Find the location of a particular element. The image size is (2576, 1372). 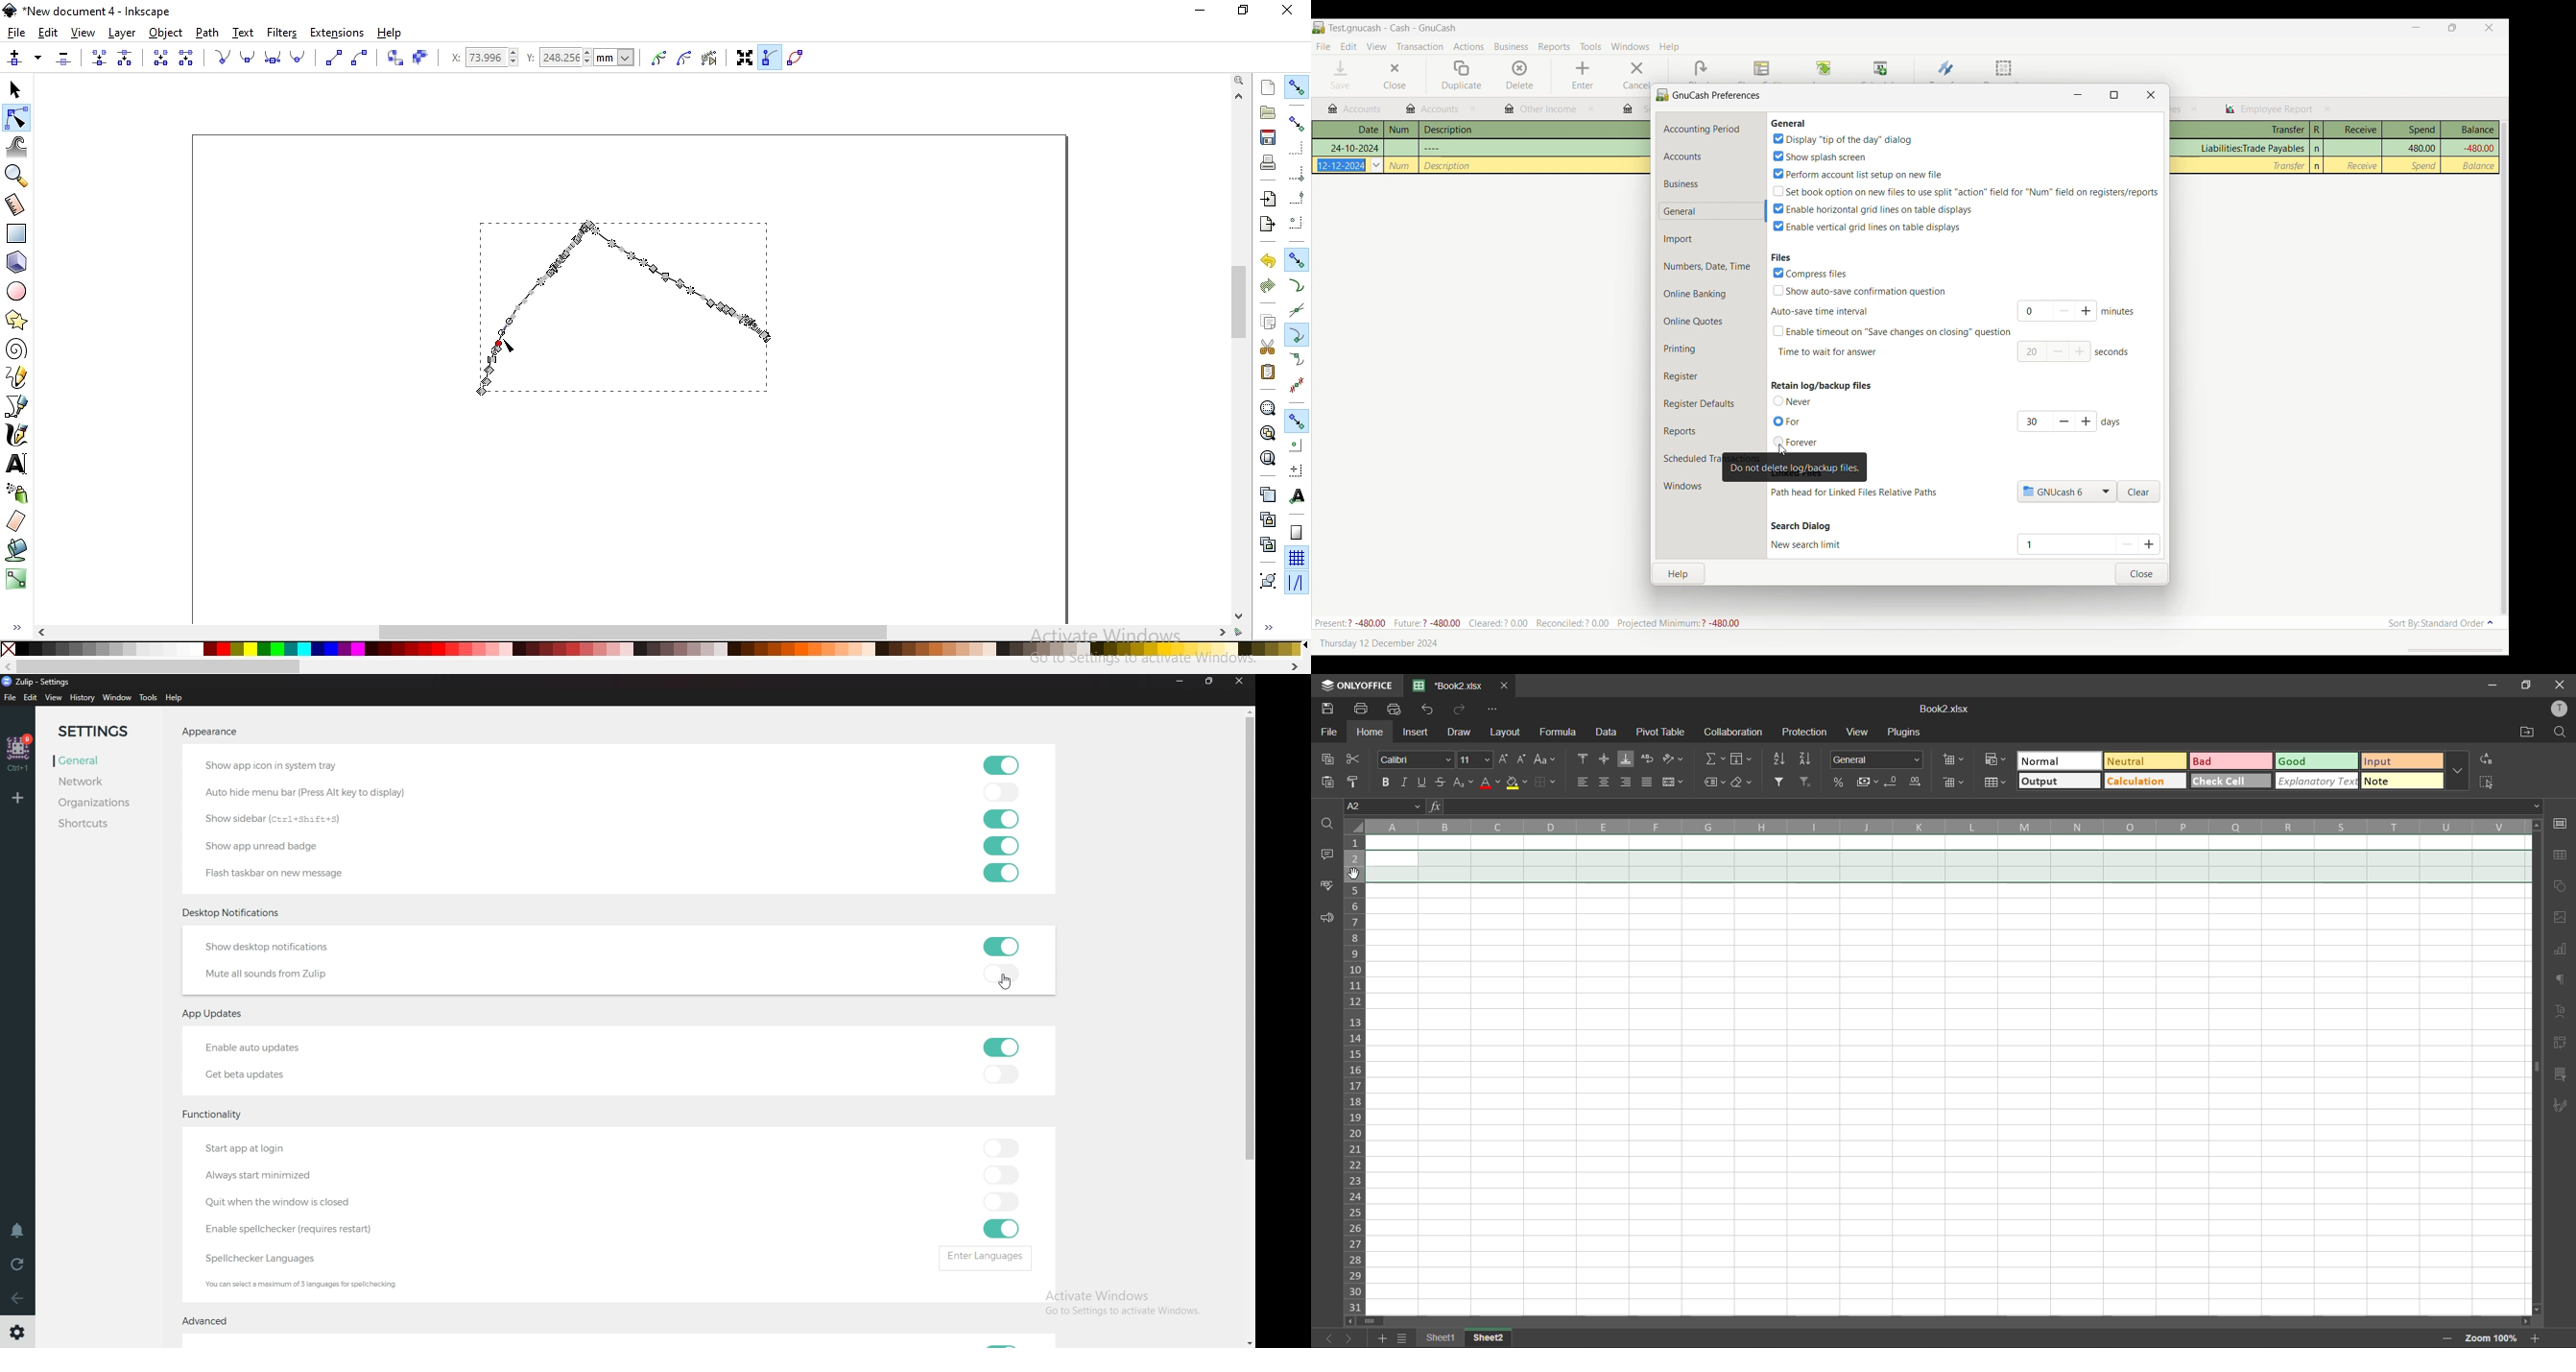

Network is located at coordinates (96, 783).